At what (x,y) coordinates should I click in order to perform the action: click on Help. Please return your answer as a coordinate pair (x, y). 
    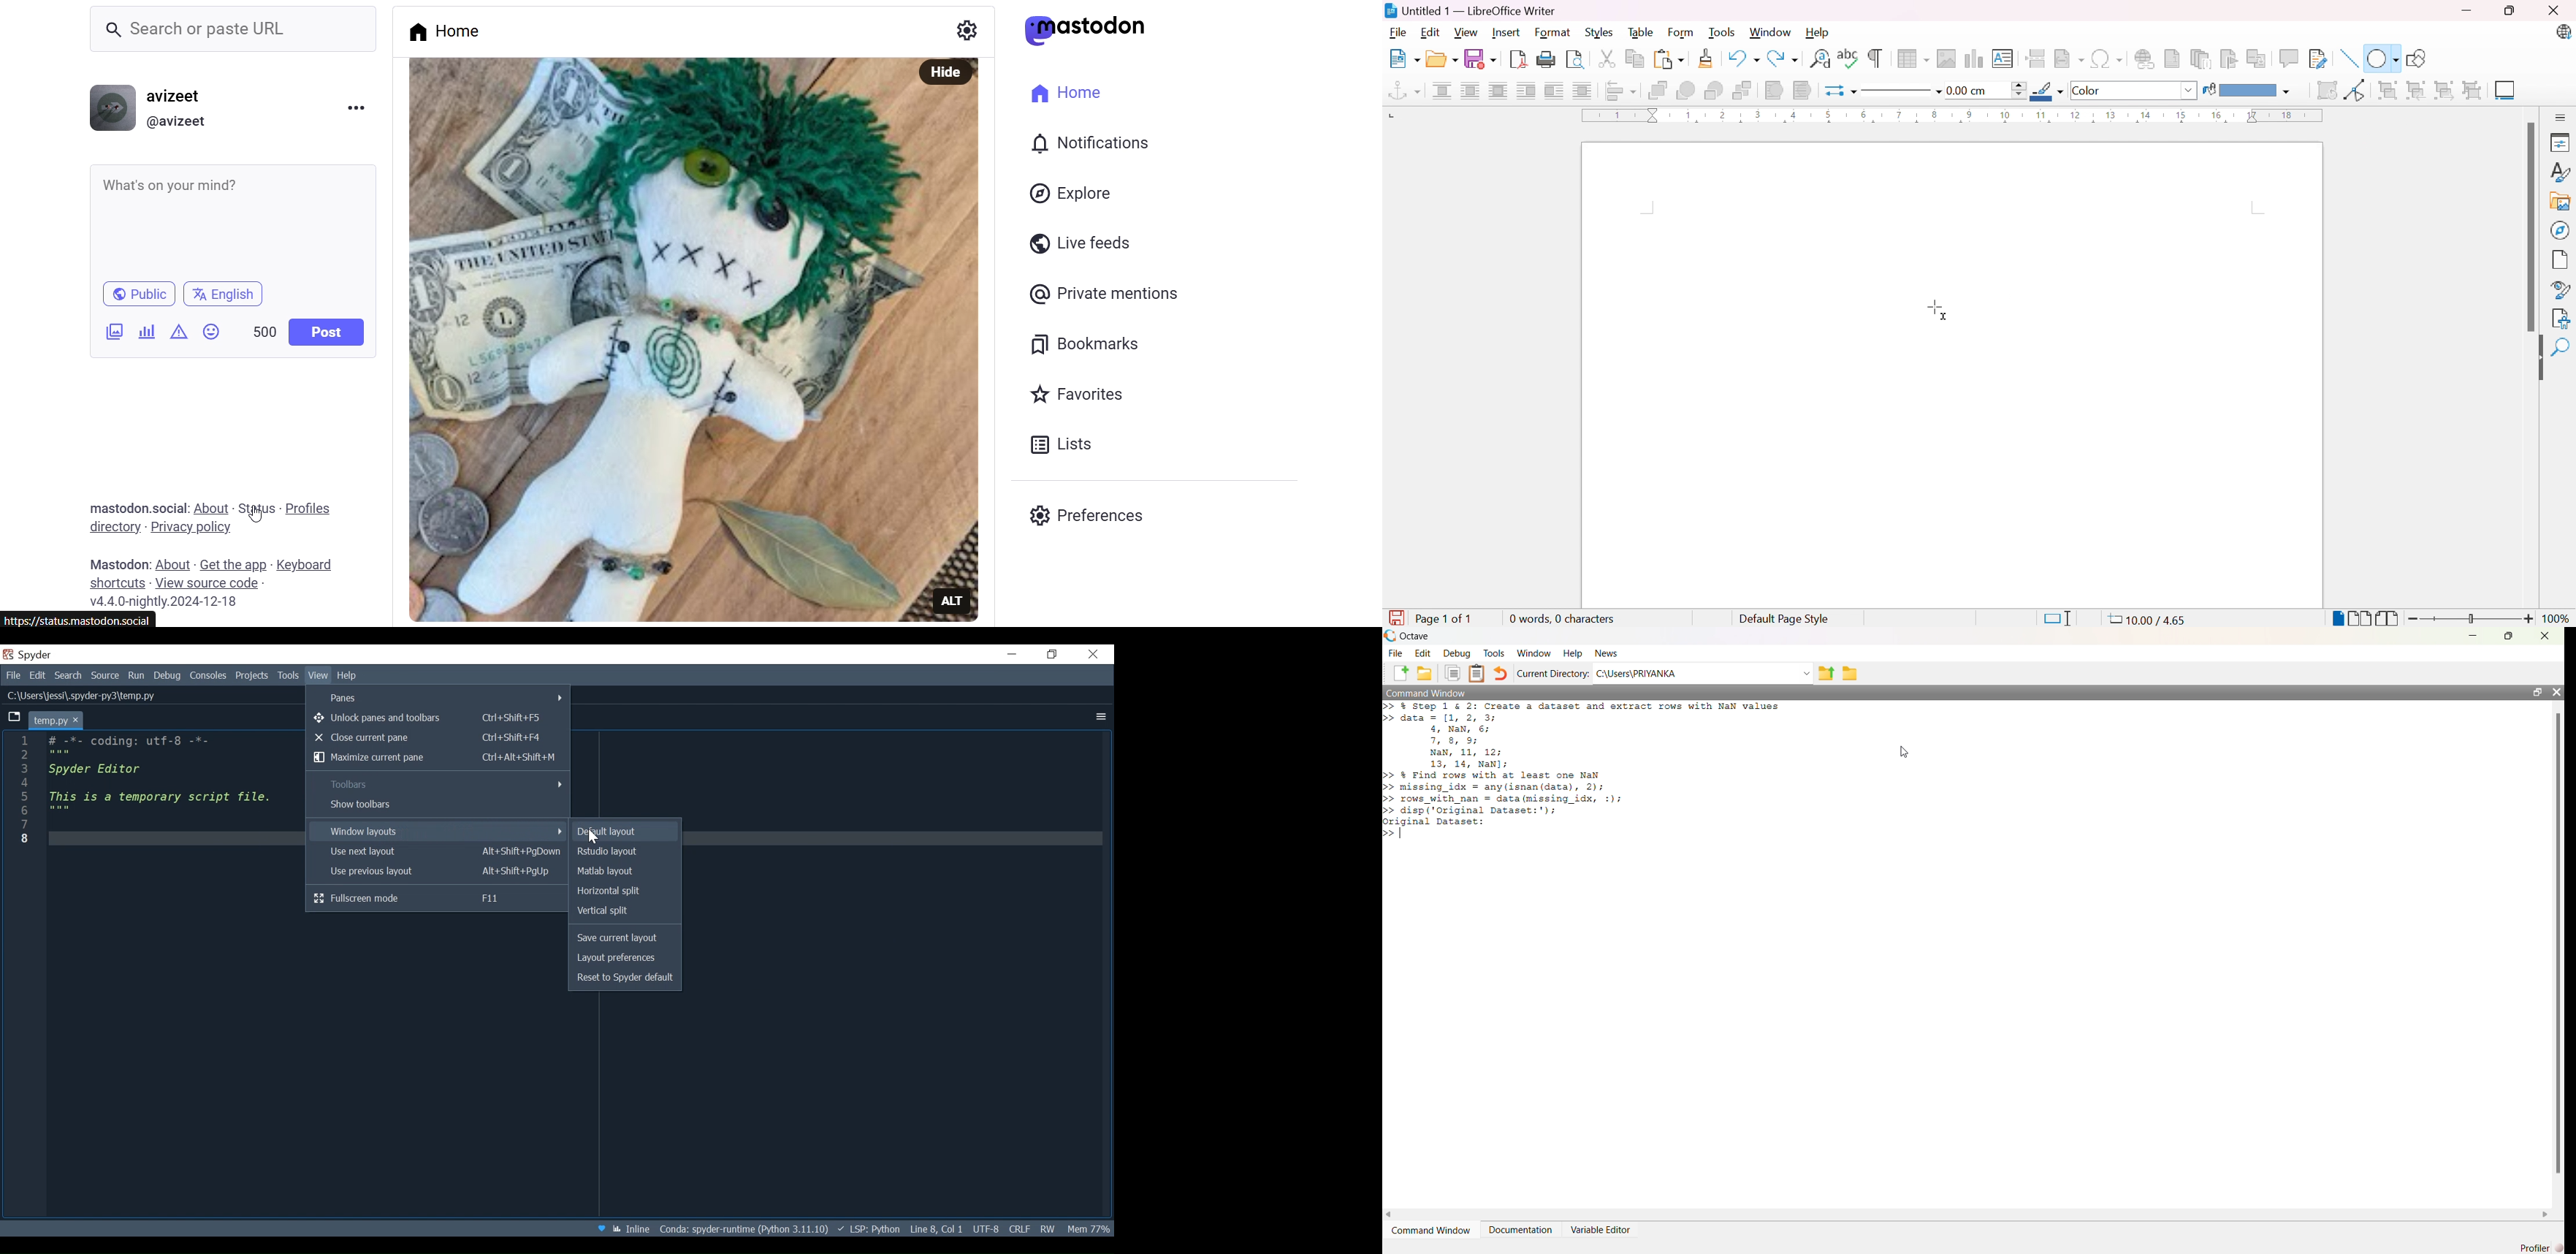
    Looking at the image, I should click on (349, 676).